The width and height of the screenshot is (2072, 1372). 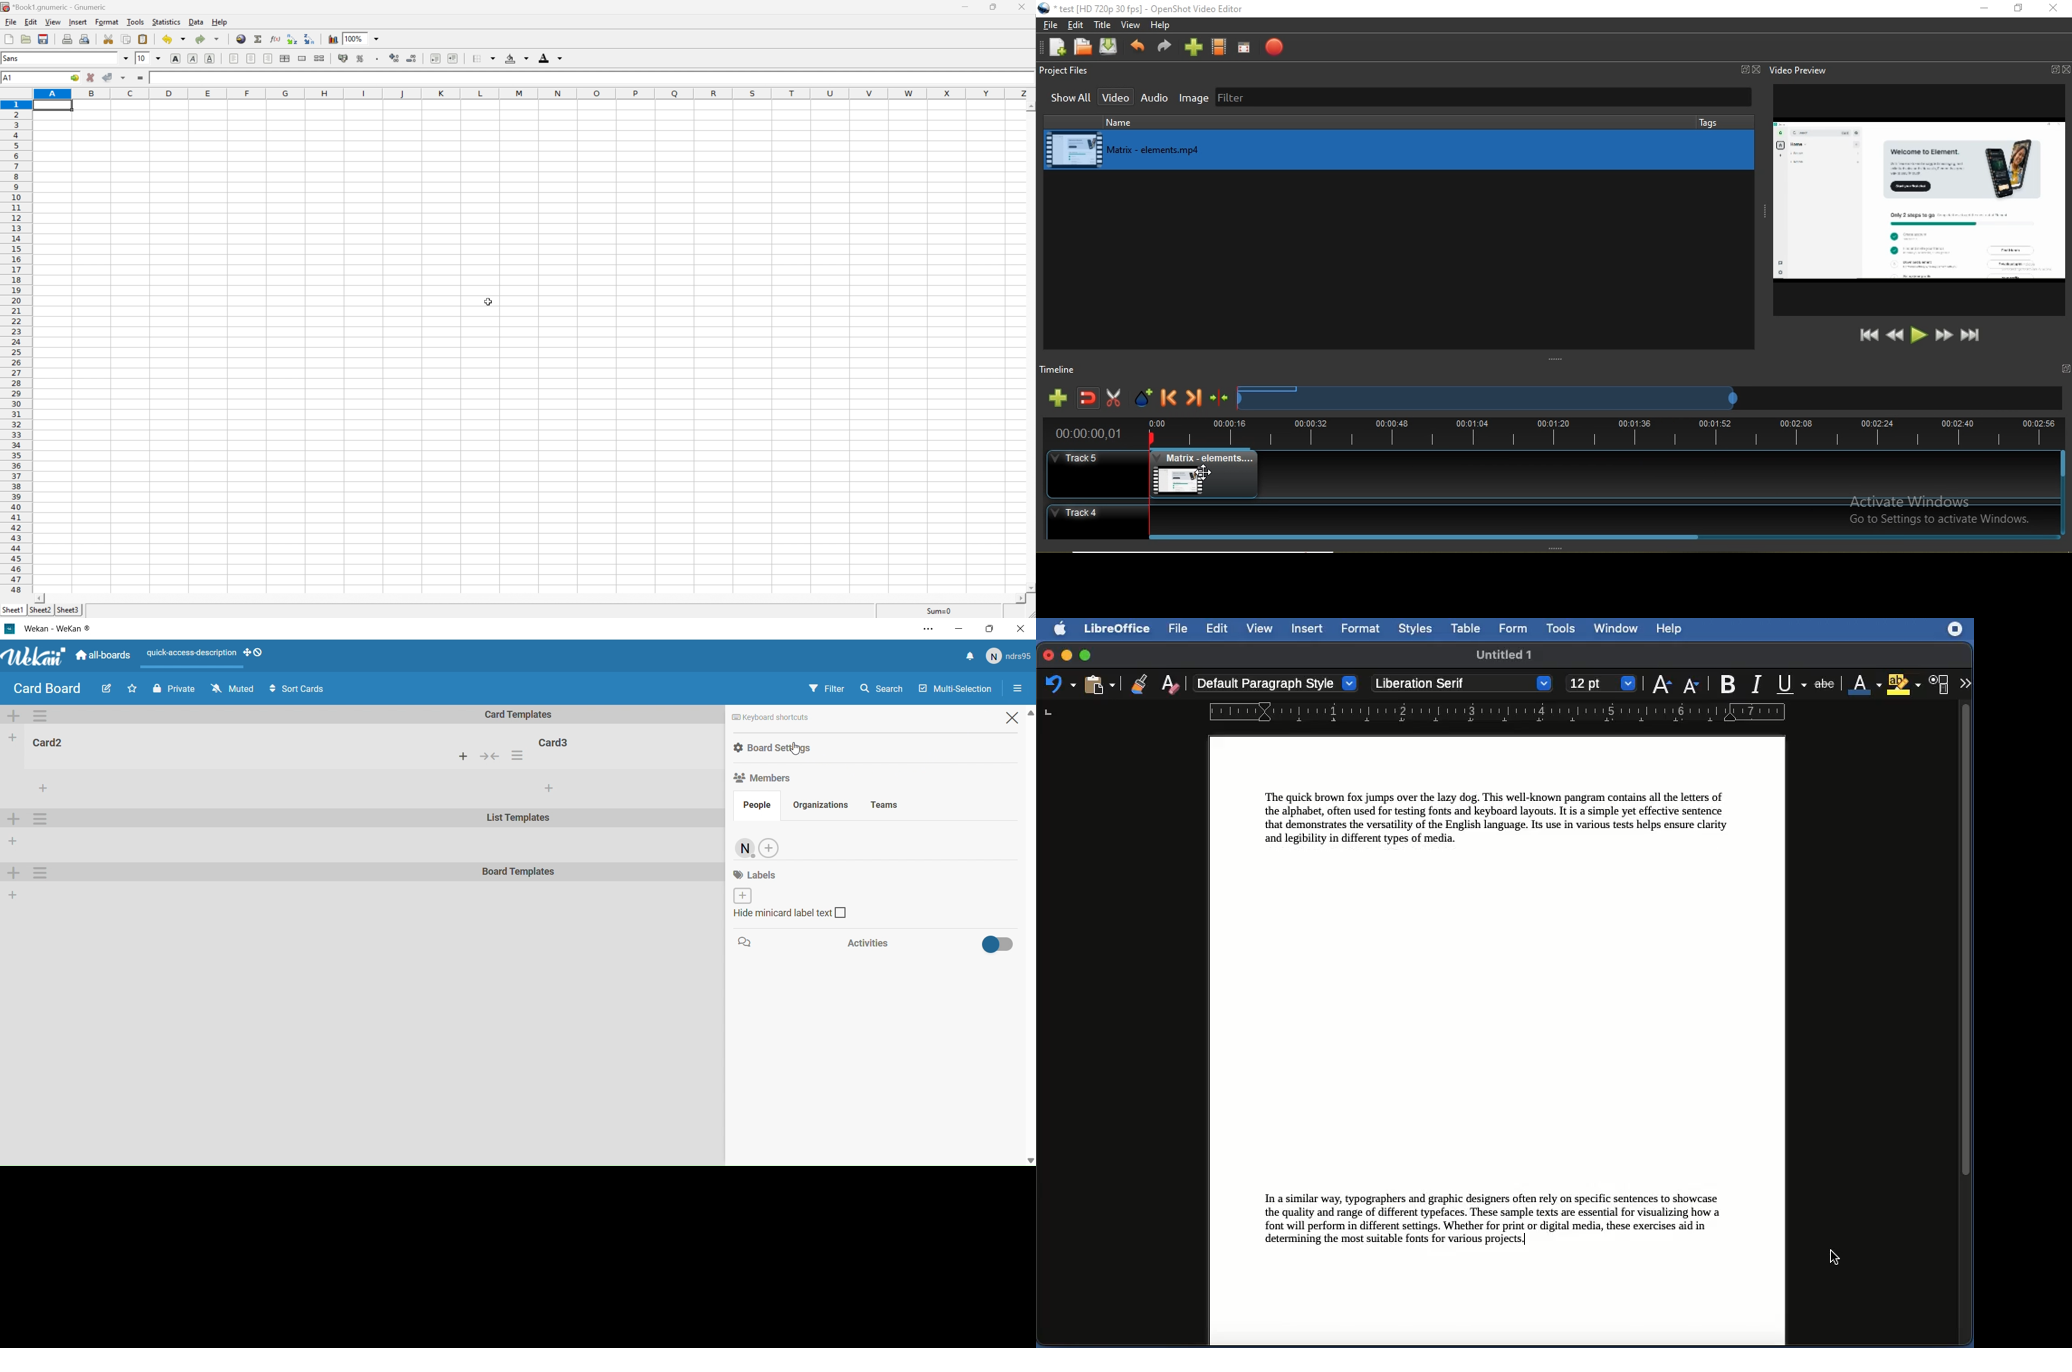 I want to click on Liberation Serif, so click(x=1462, y=684).